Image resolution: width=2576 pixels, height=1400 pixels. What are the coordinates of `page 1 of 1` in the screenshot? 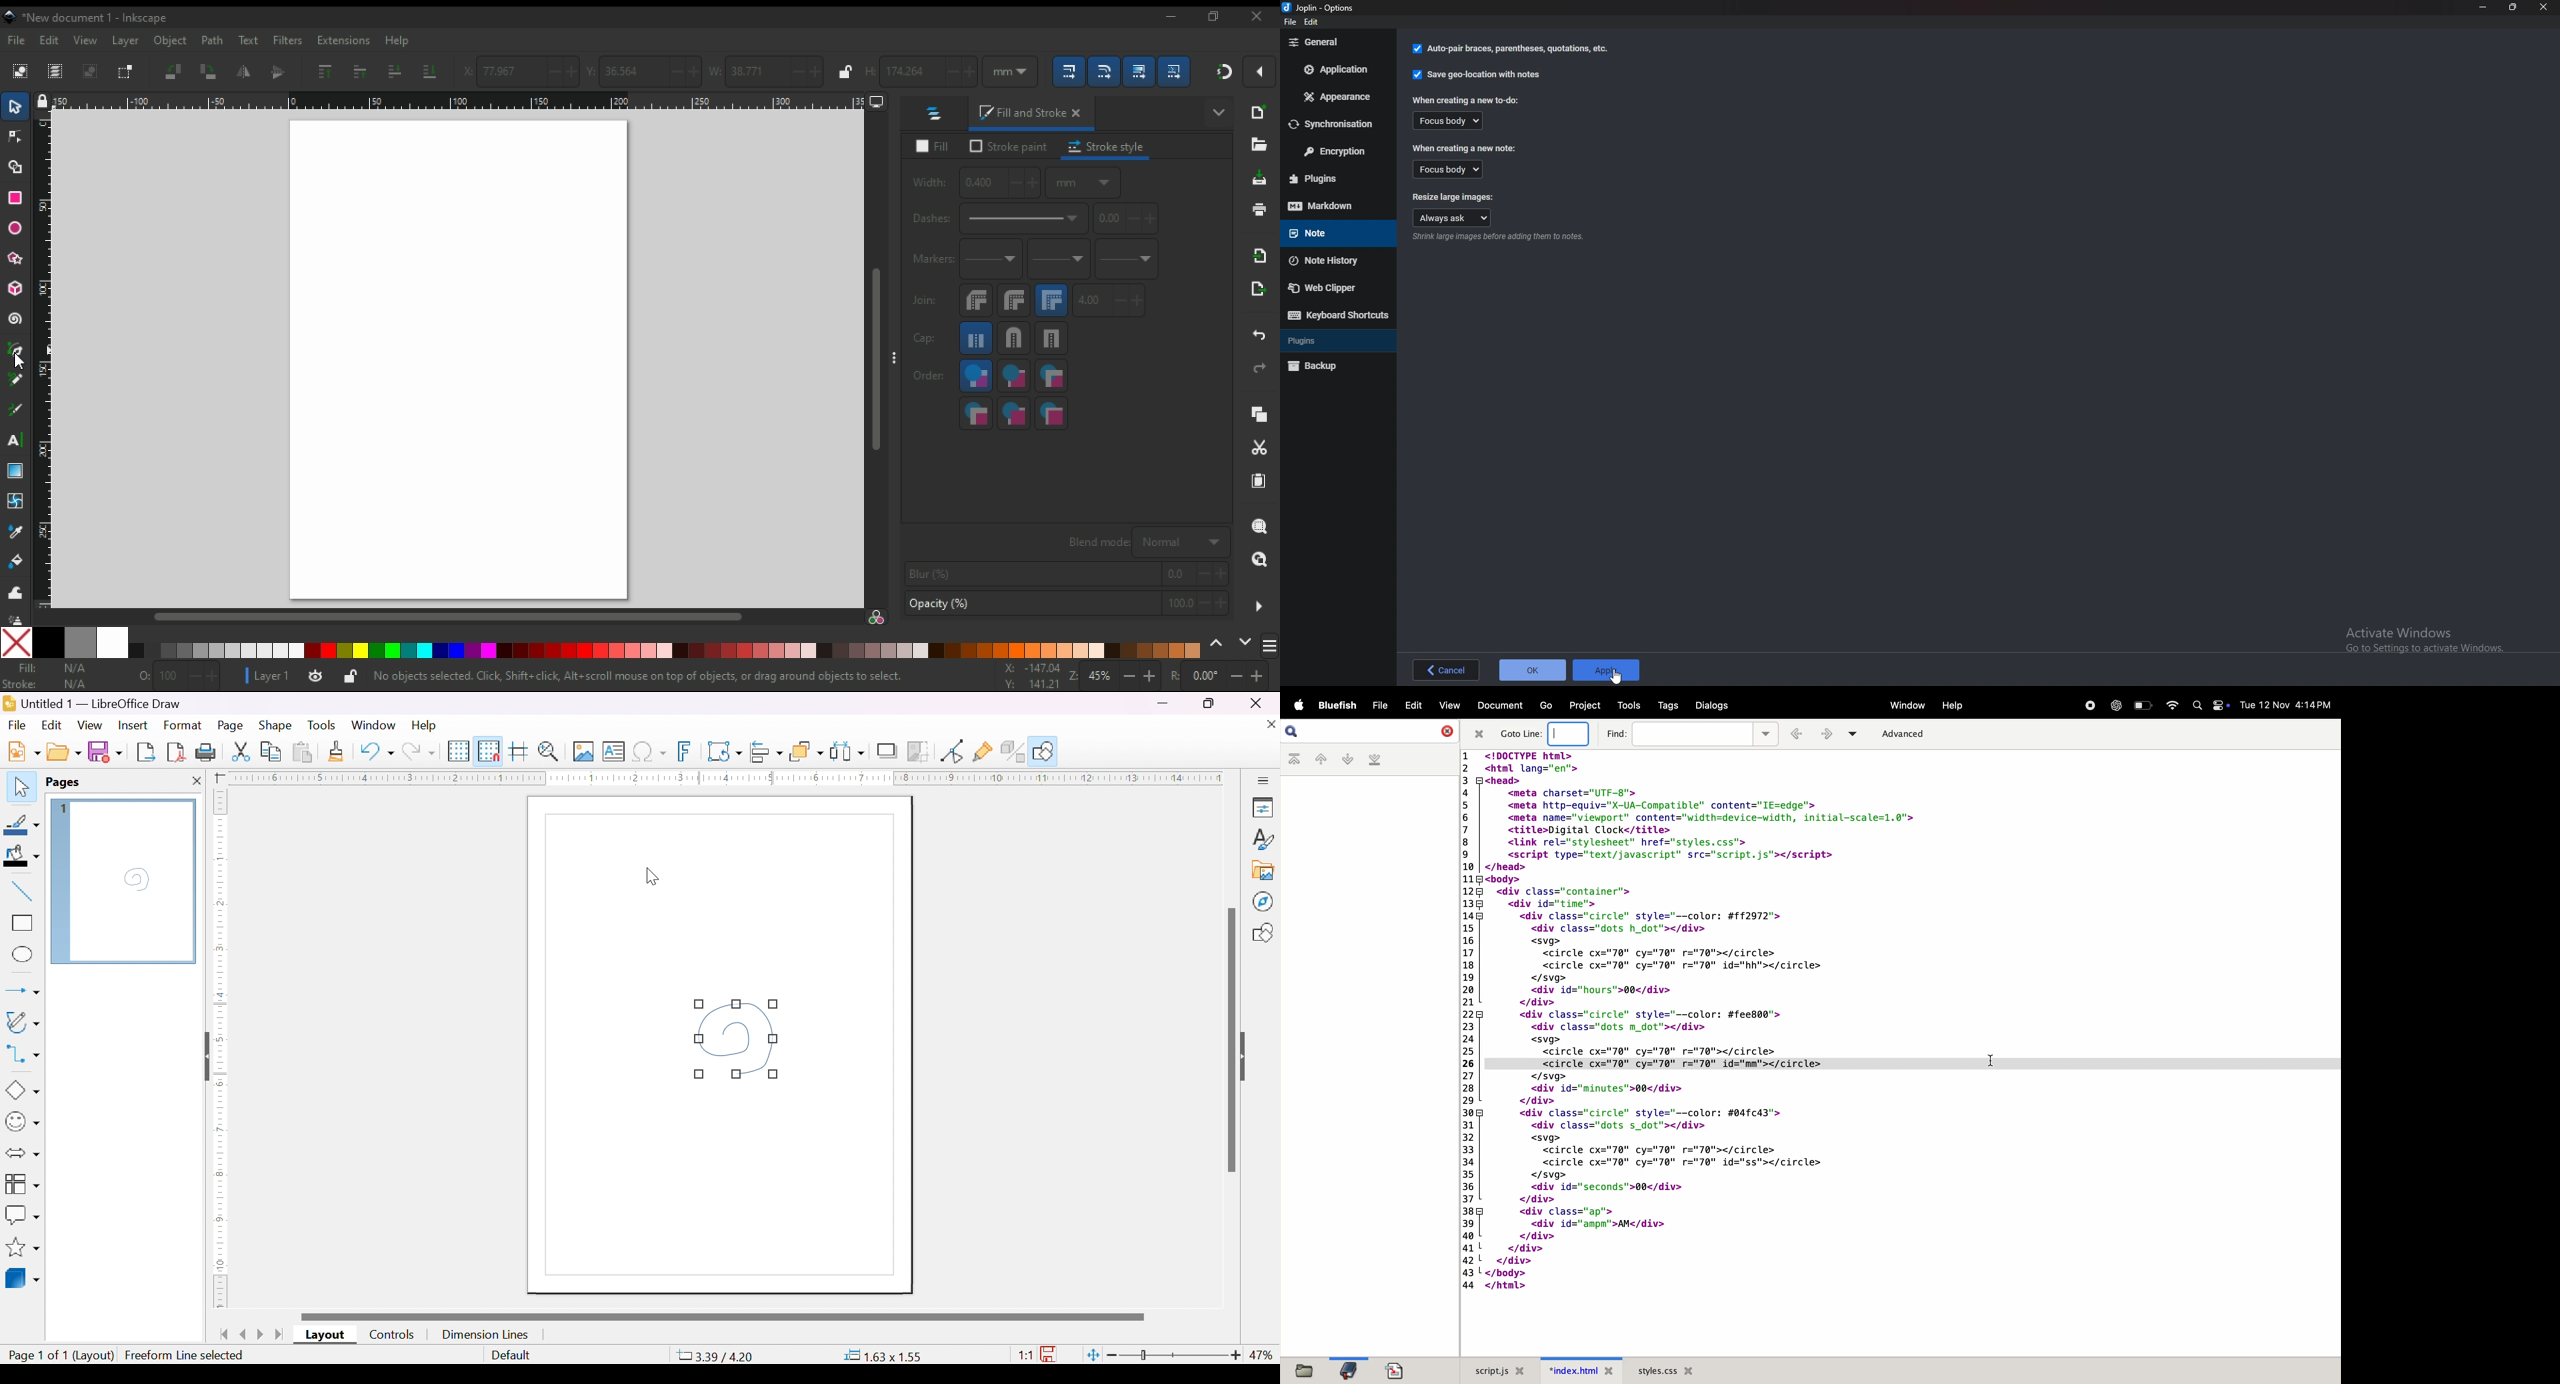 It's located at (37, 1355).